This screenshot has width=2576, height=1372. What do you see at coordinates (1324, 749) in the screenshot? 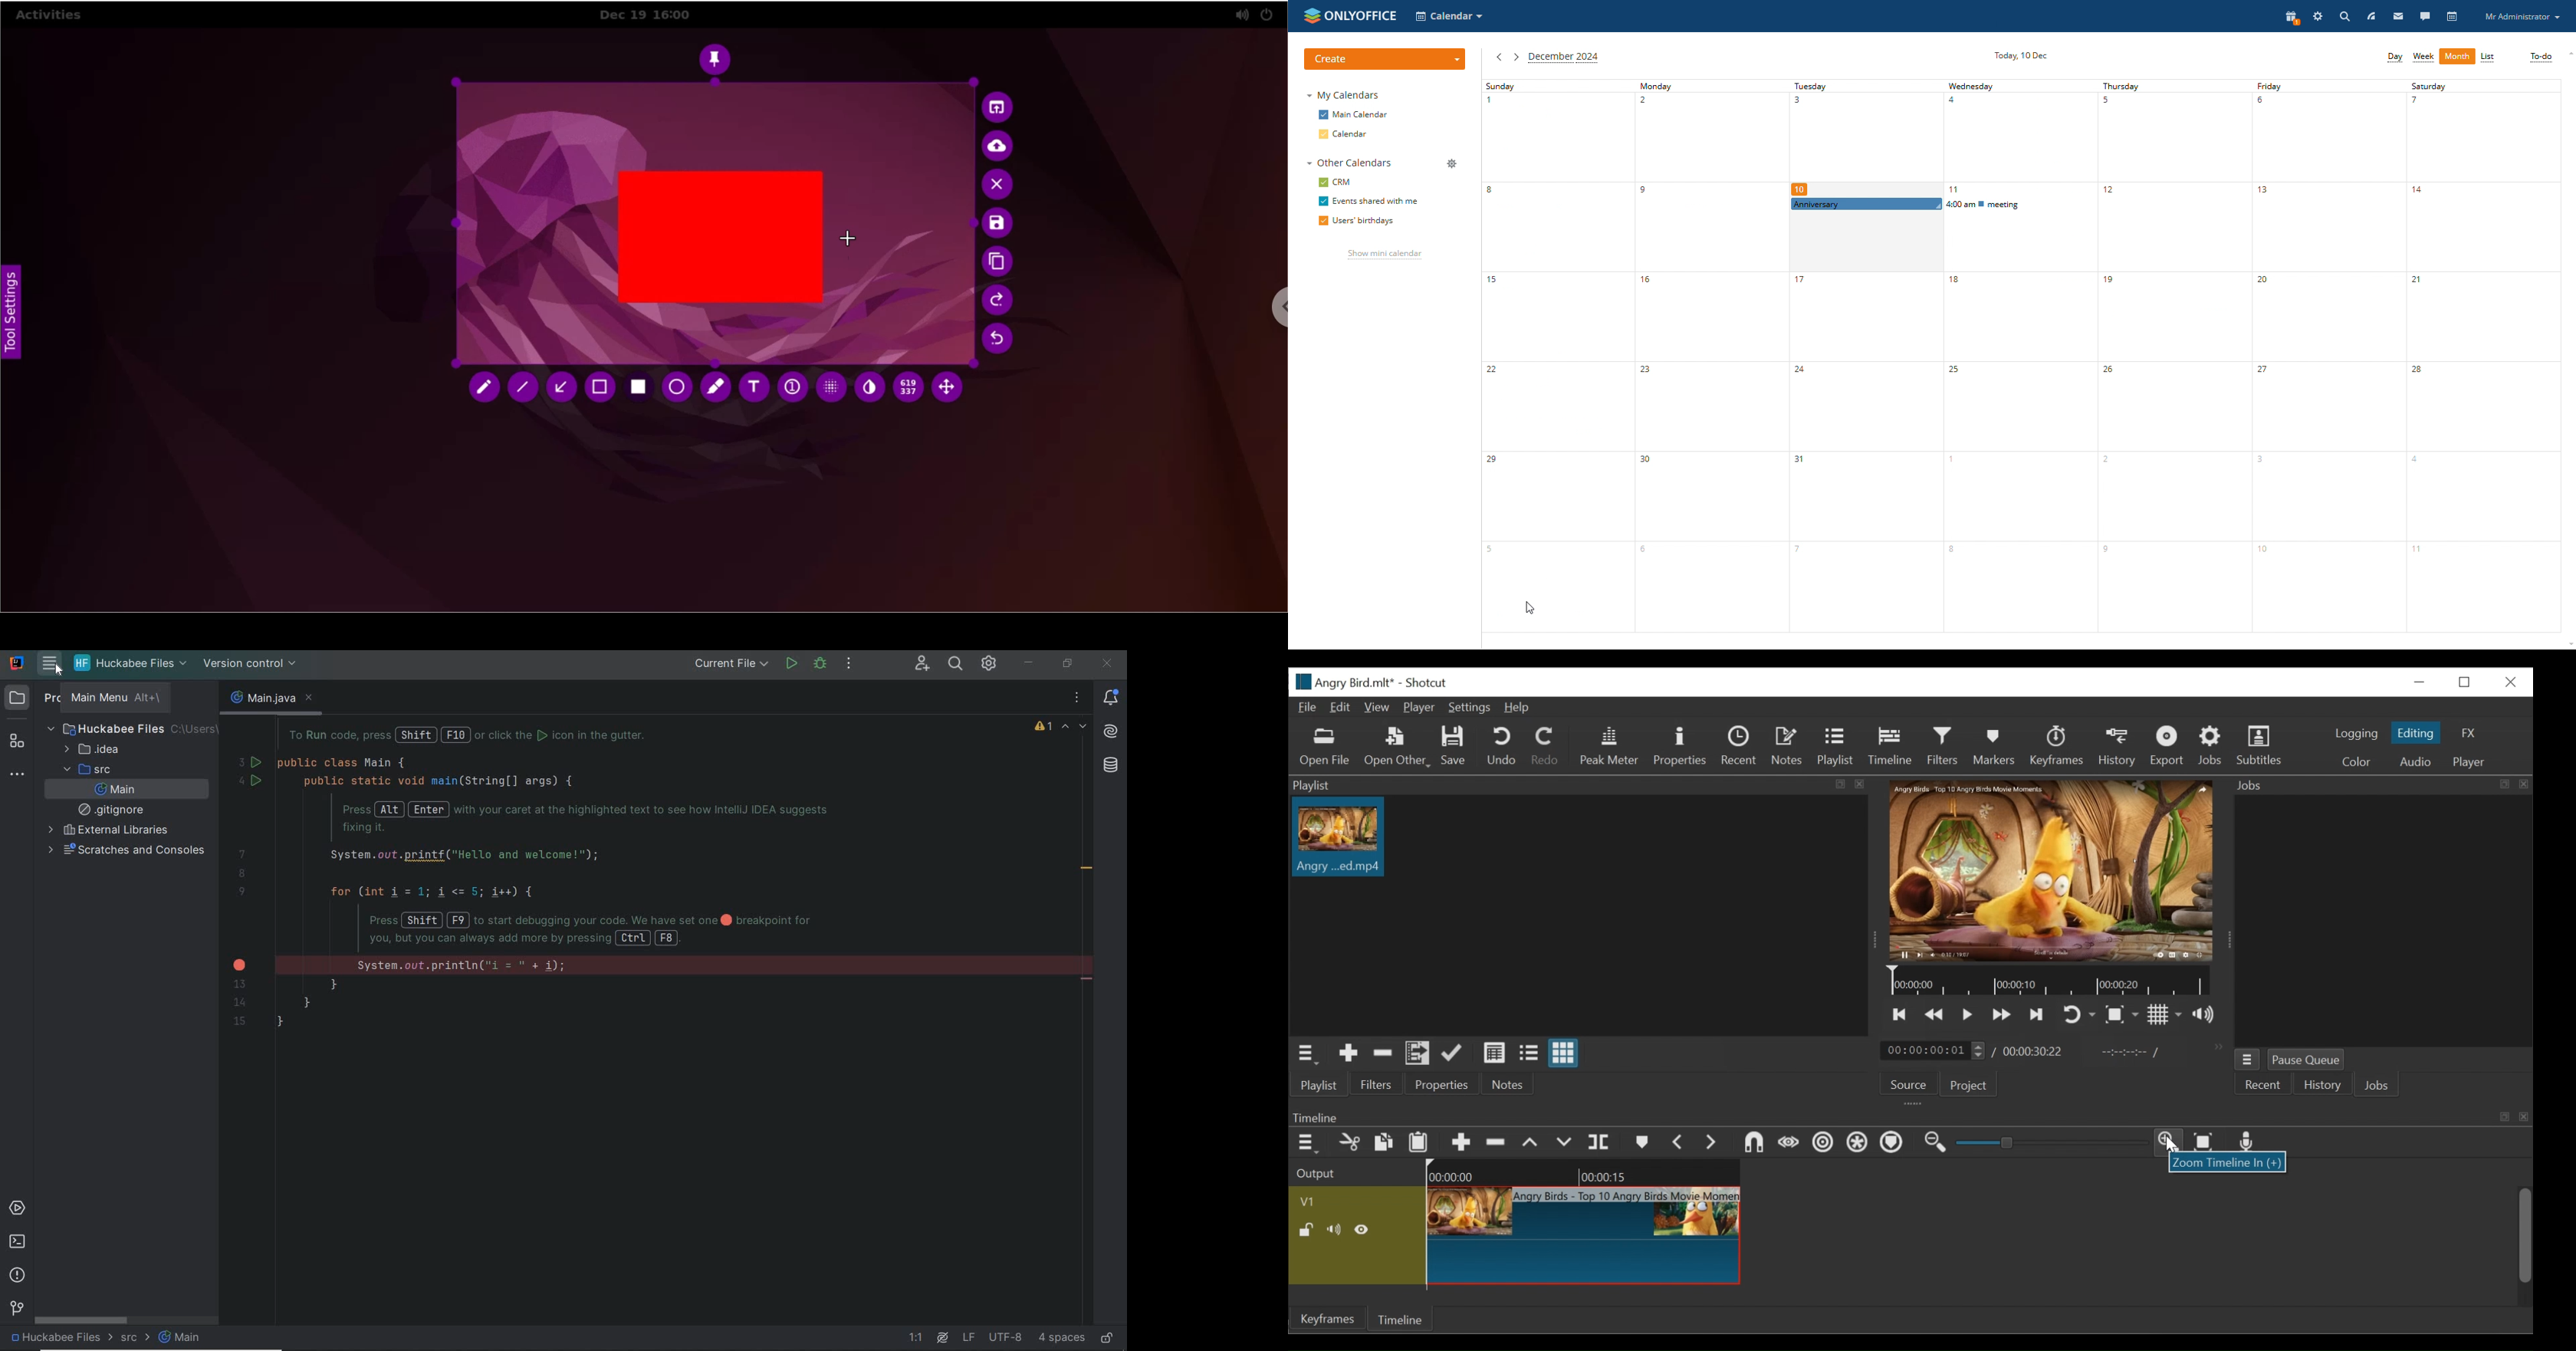
I see `Open File` at bounding box center [1324, 749].